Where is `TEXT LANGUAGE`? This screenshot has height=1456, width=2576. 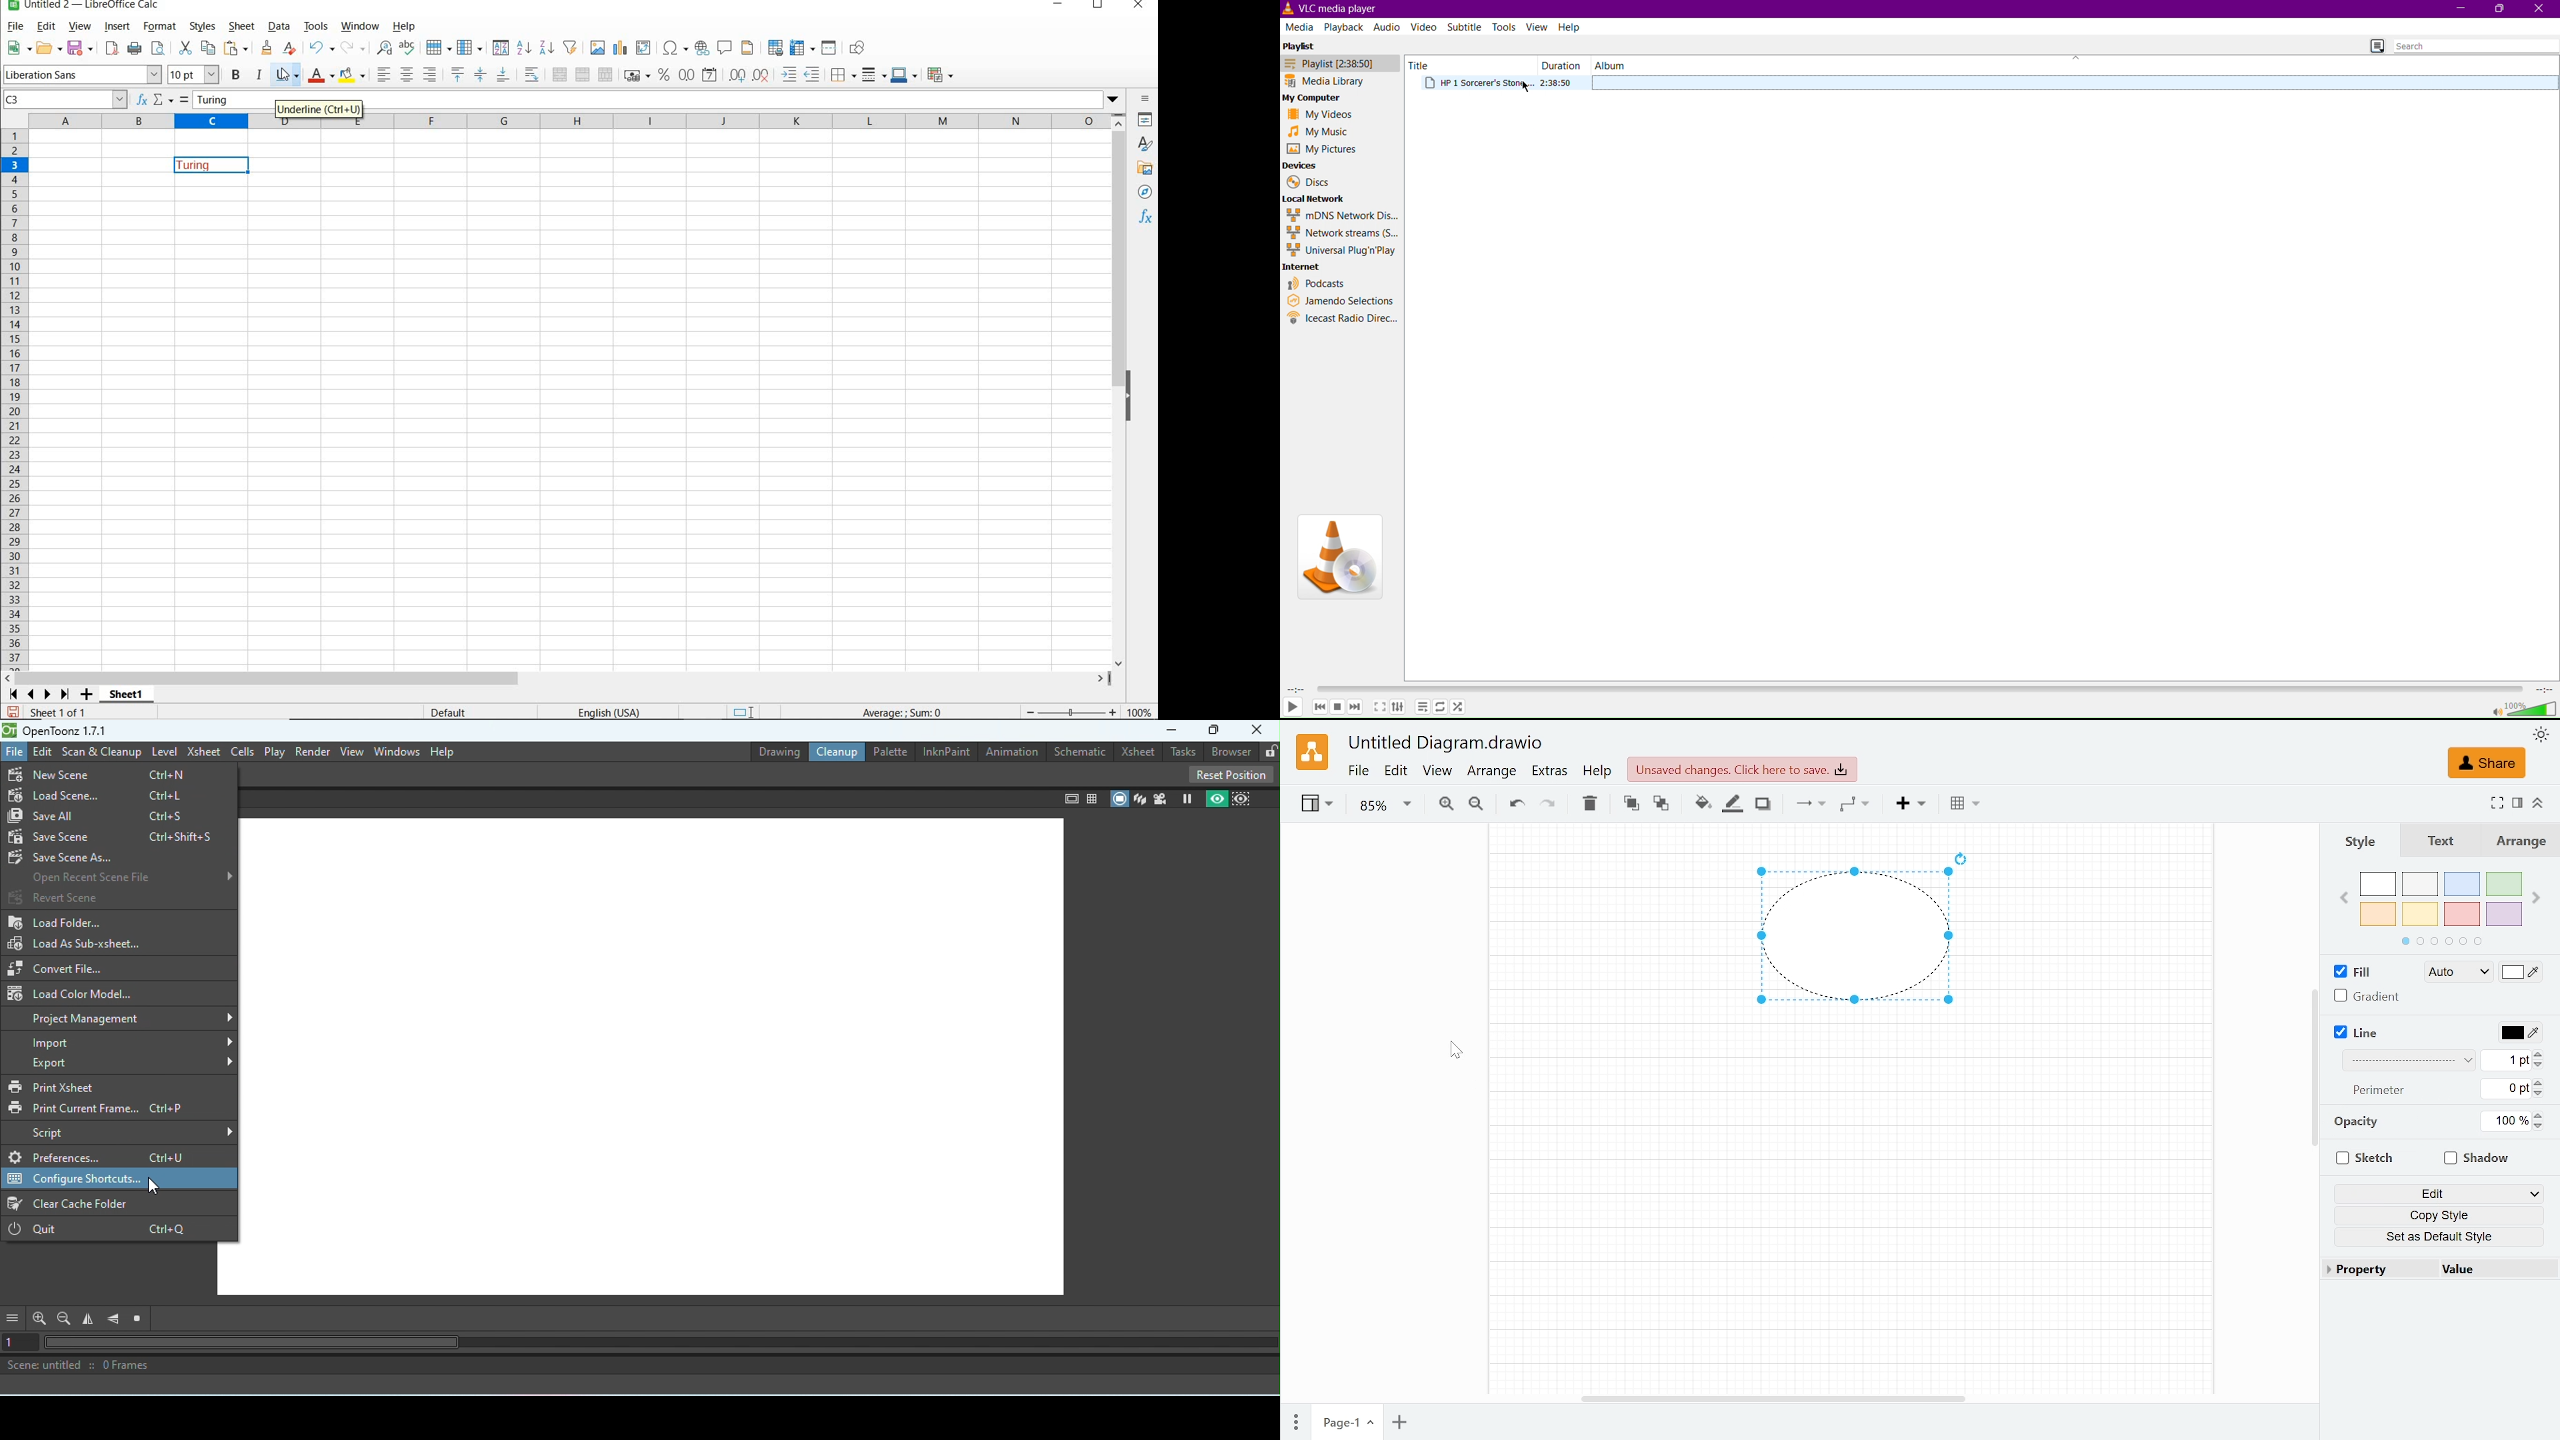 TEXT LANGUAGE is located at coordinates (605, 712).